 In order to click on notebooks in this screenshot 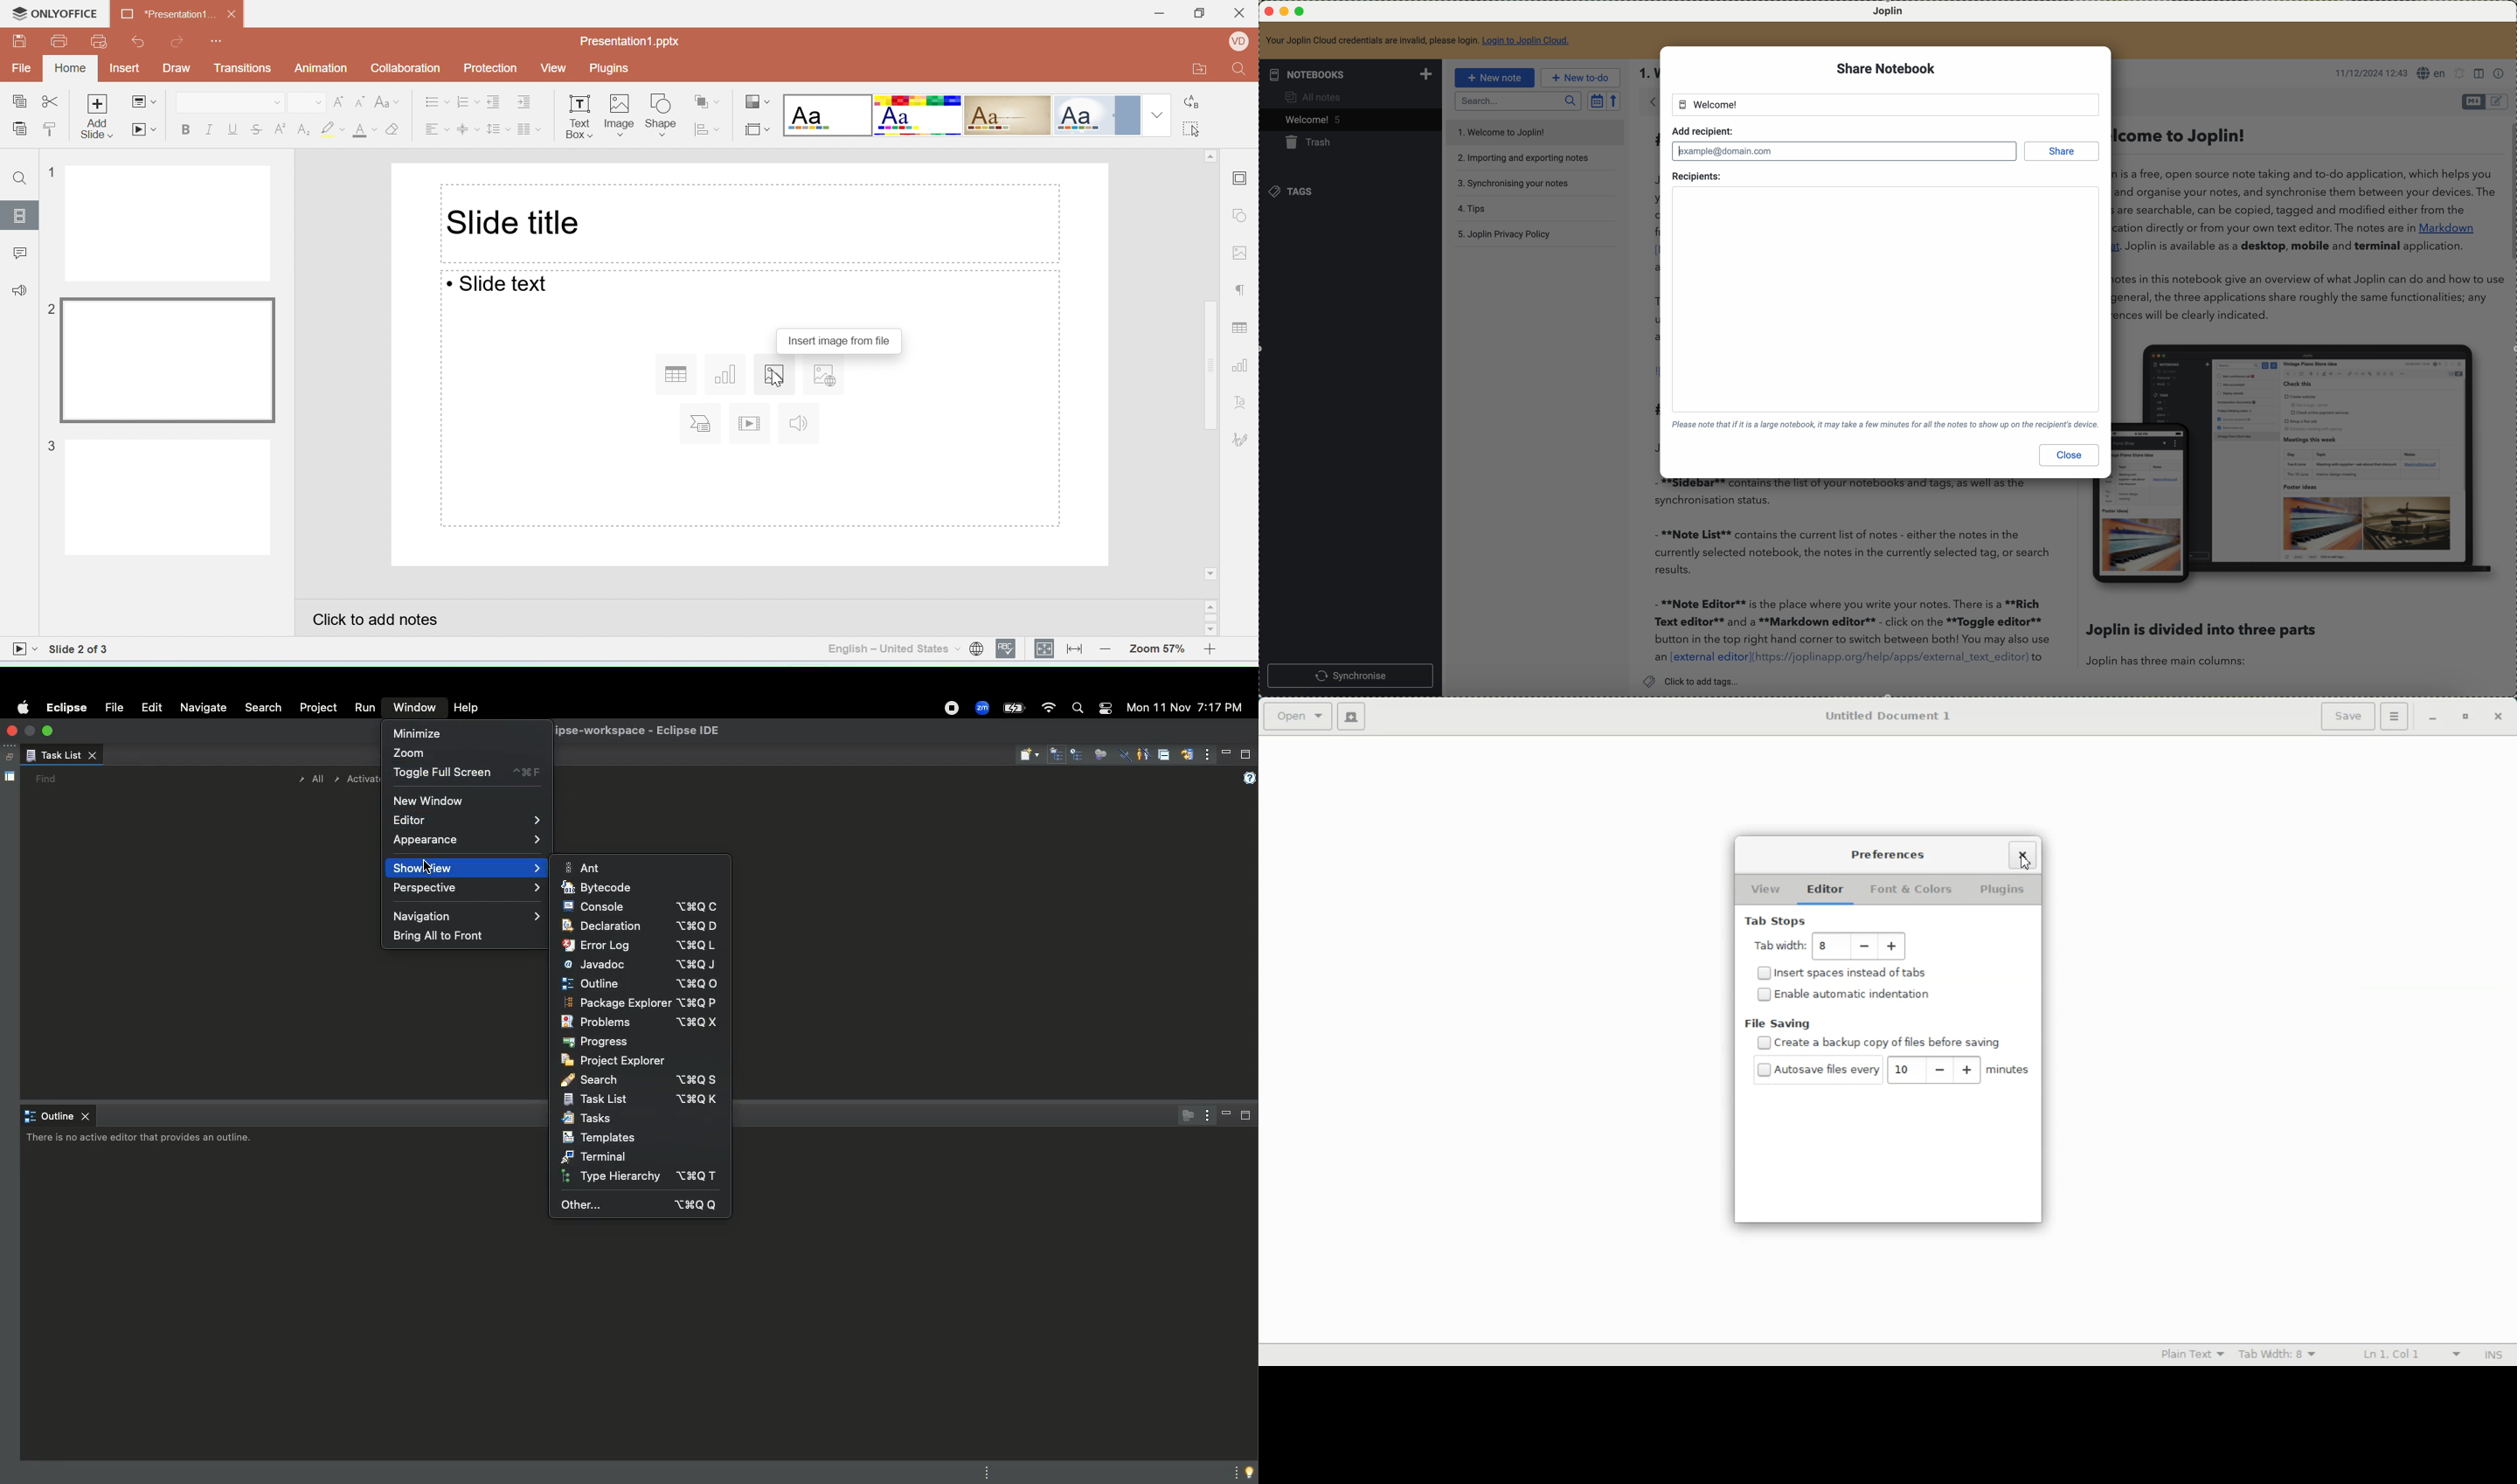, I will do `click(1353, 74)`.